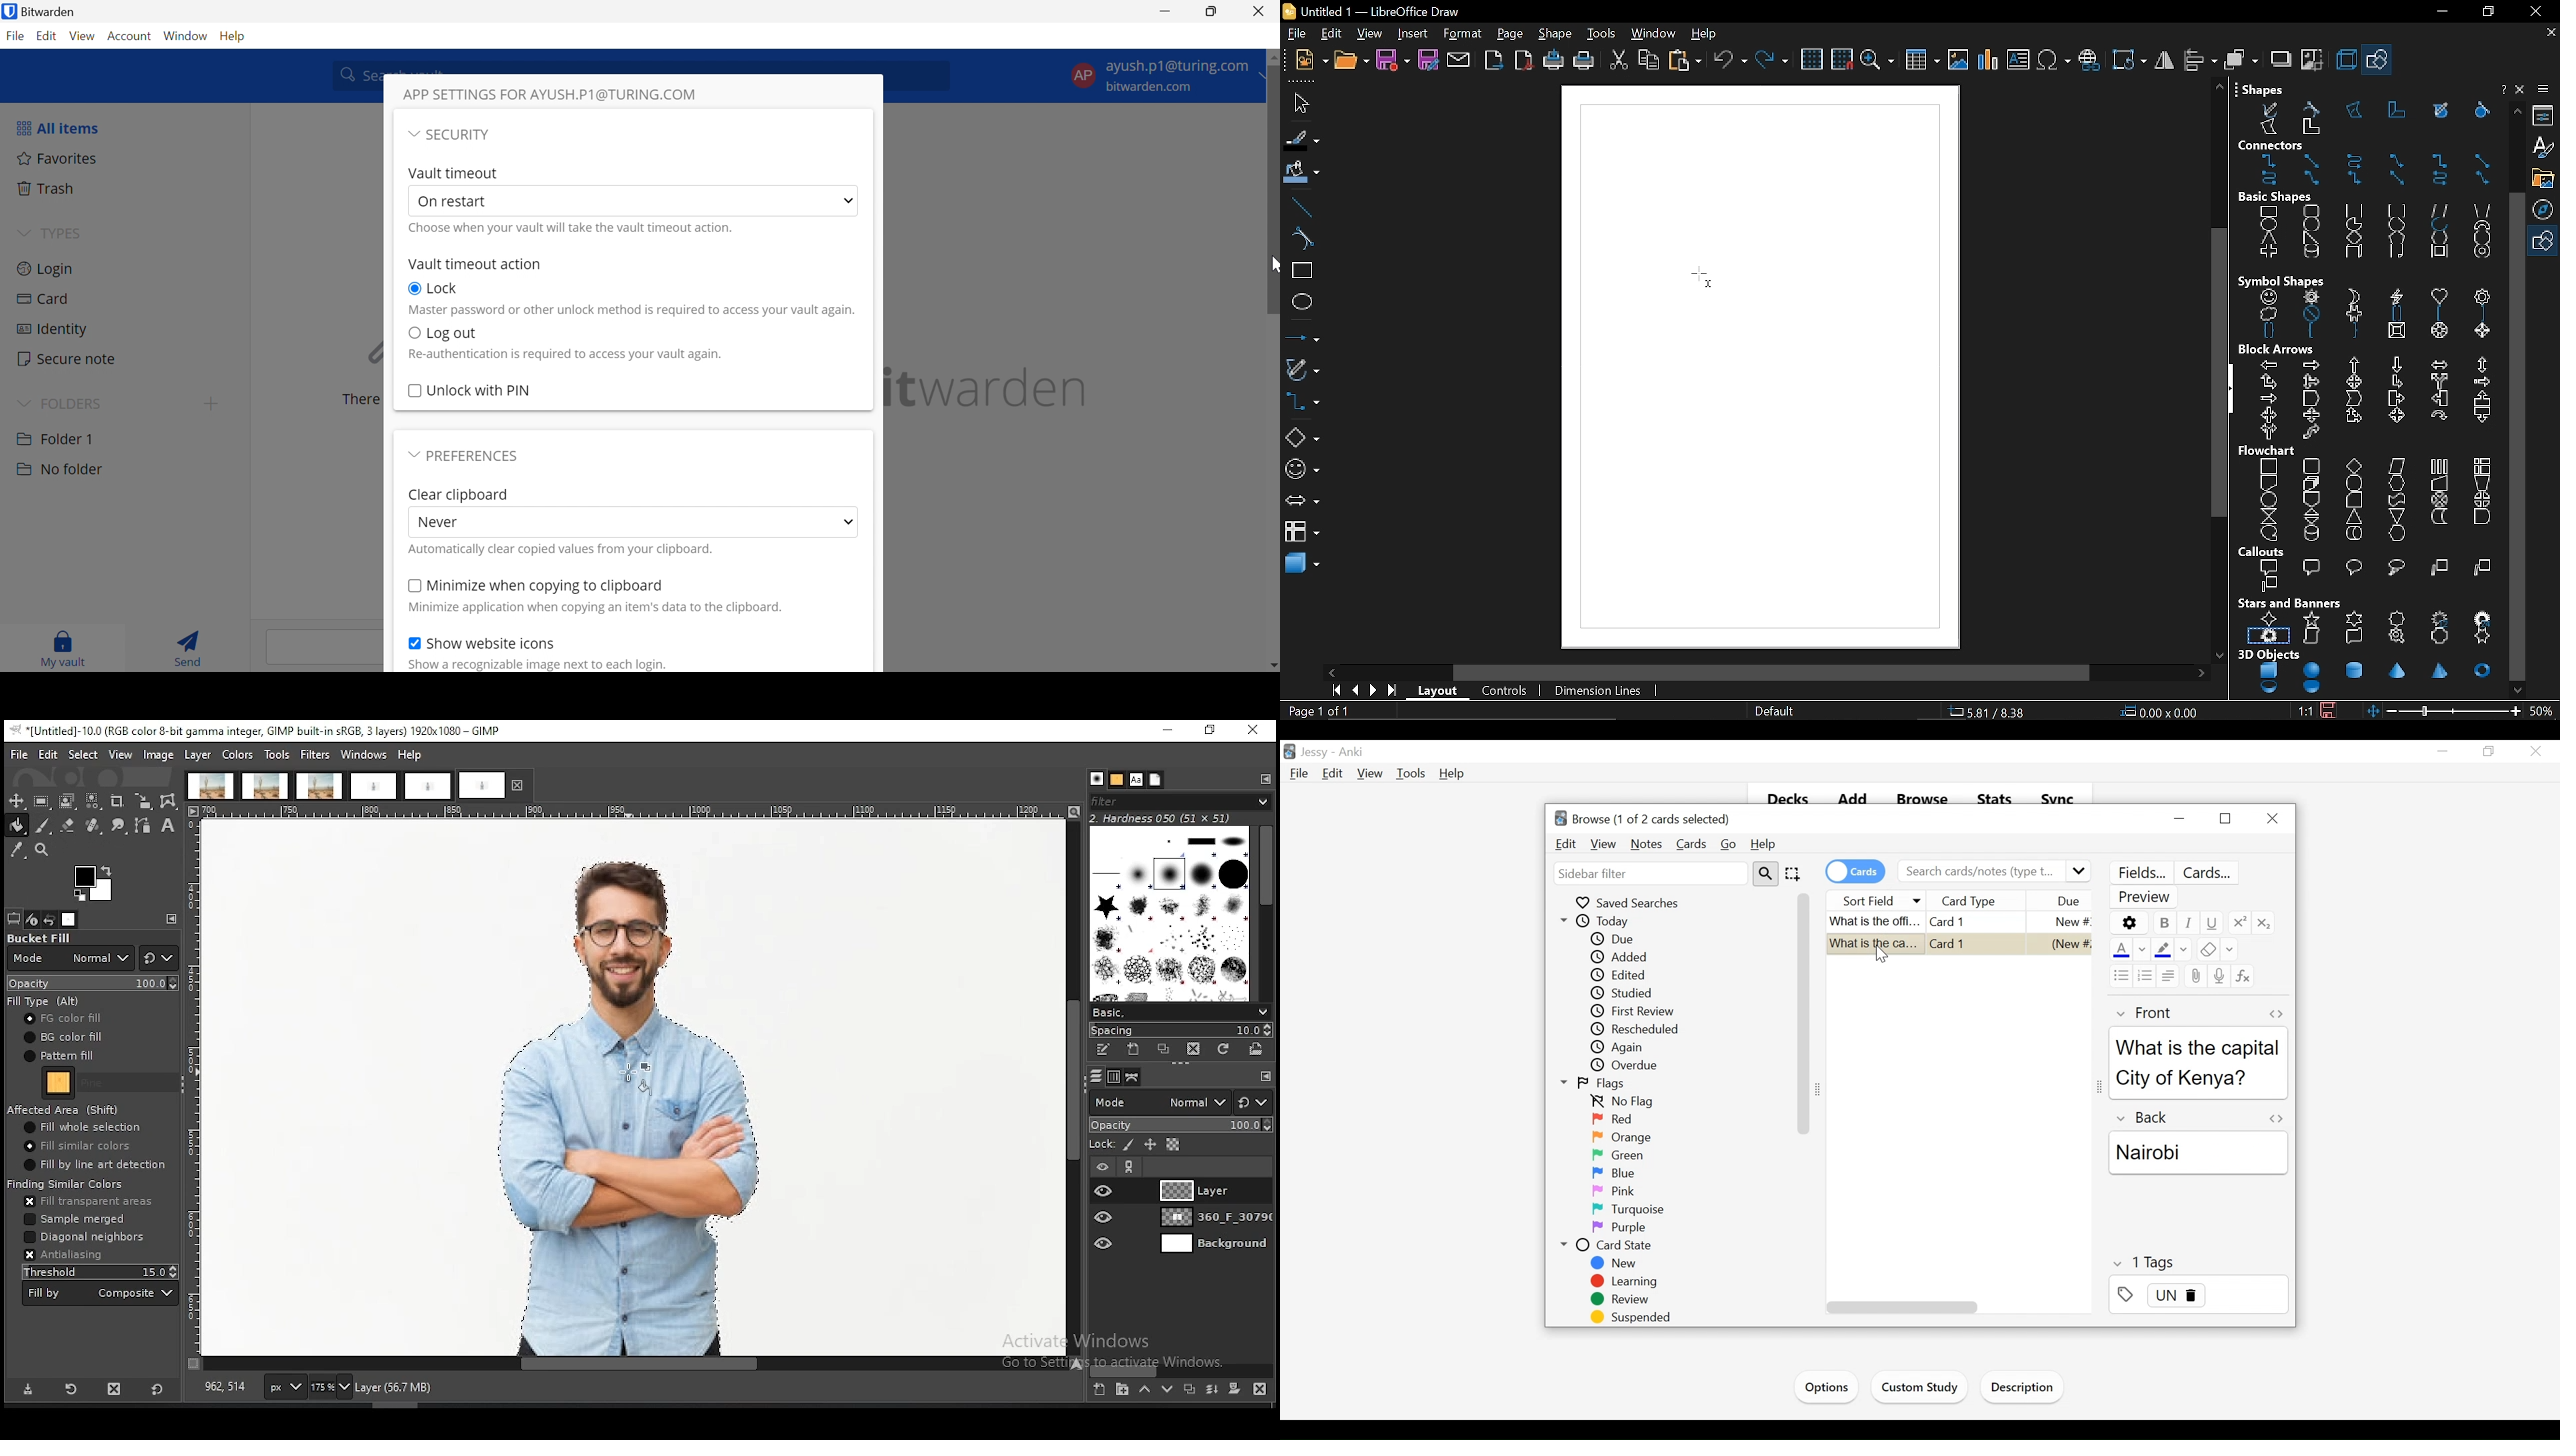 The image size is (2576, 1456). Describe the element at coordinates (2229, 951) in the screenshot. I see `Change color` at that location.